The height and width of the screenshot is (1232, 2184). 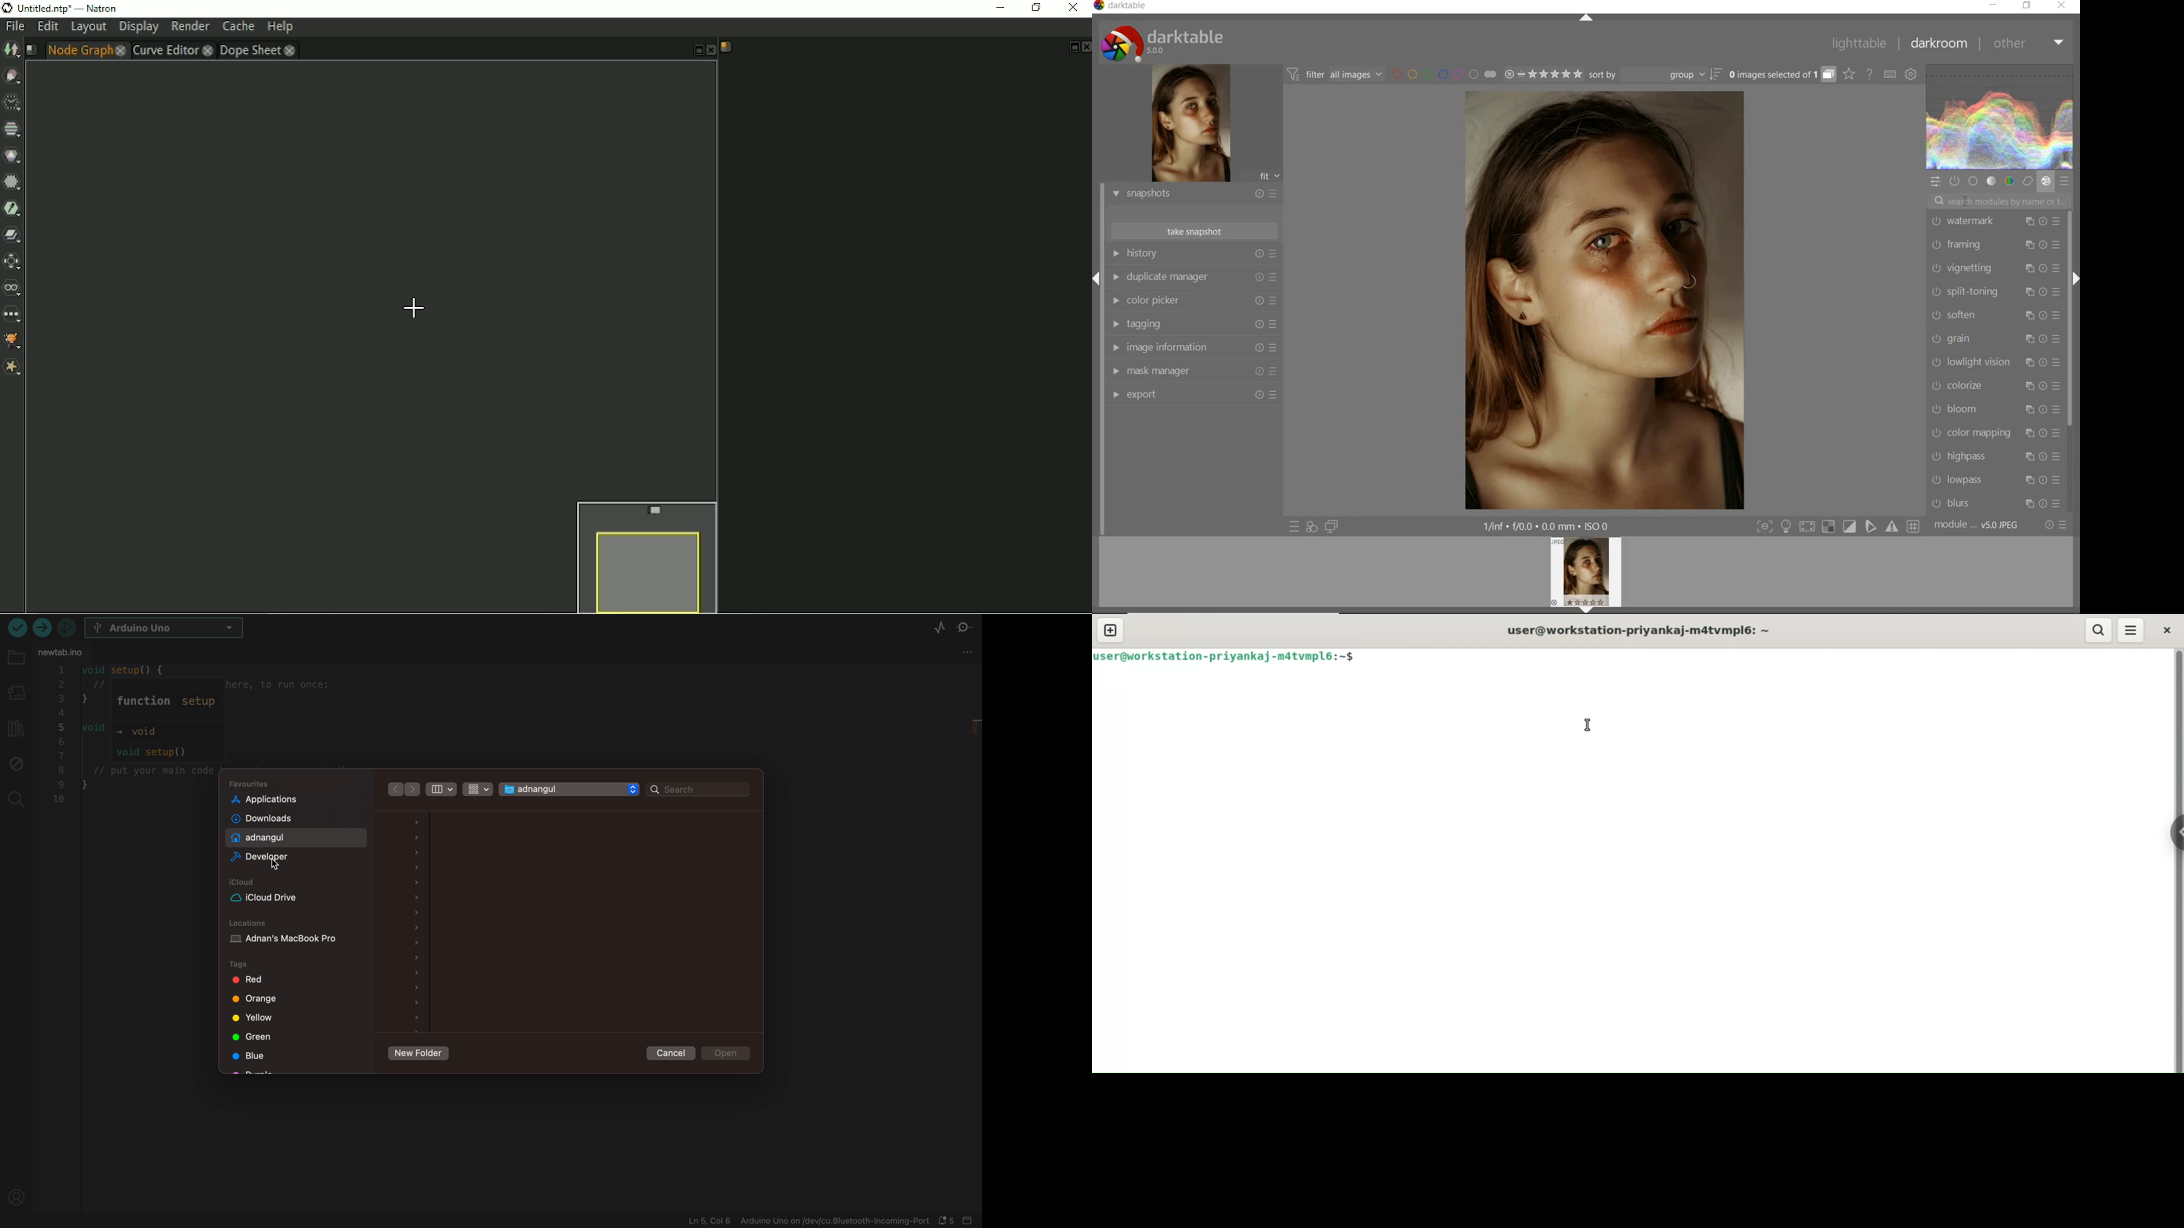 What do you see at coordinates (13, 261) in the screenshot?
I see `Transform` at bounding box center [13, 261].